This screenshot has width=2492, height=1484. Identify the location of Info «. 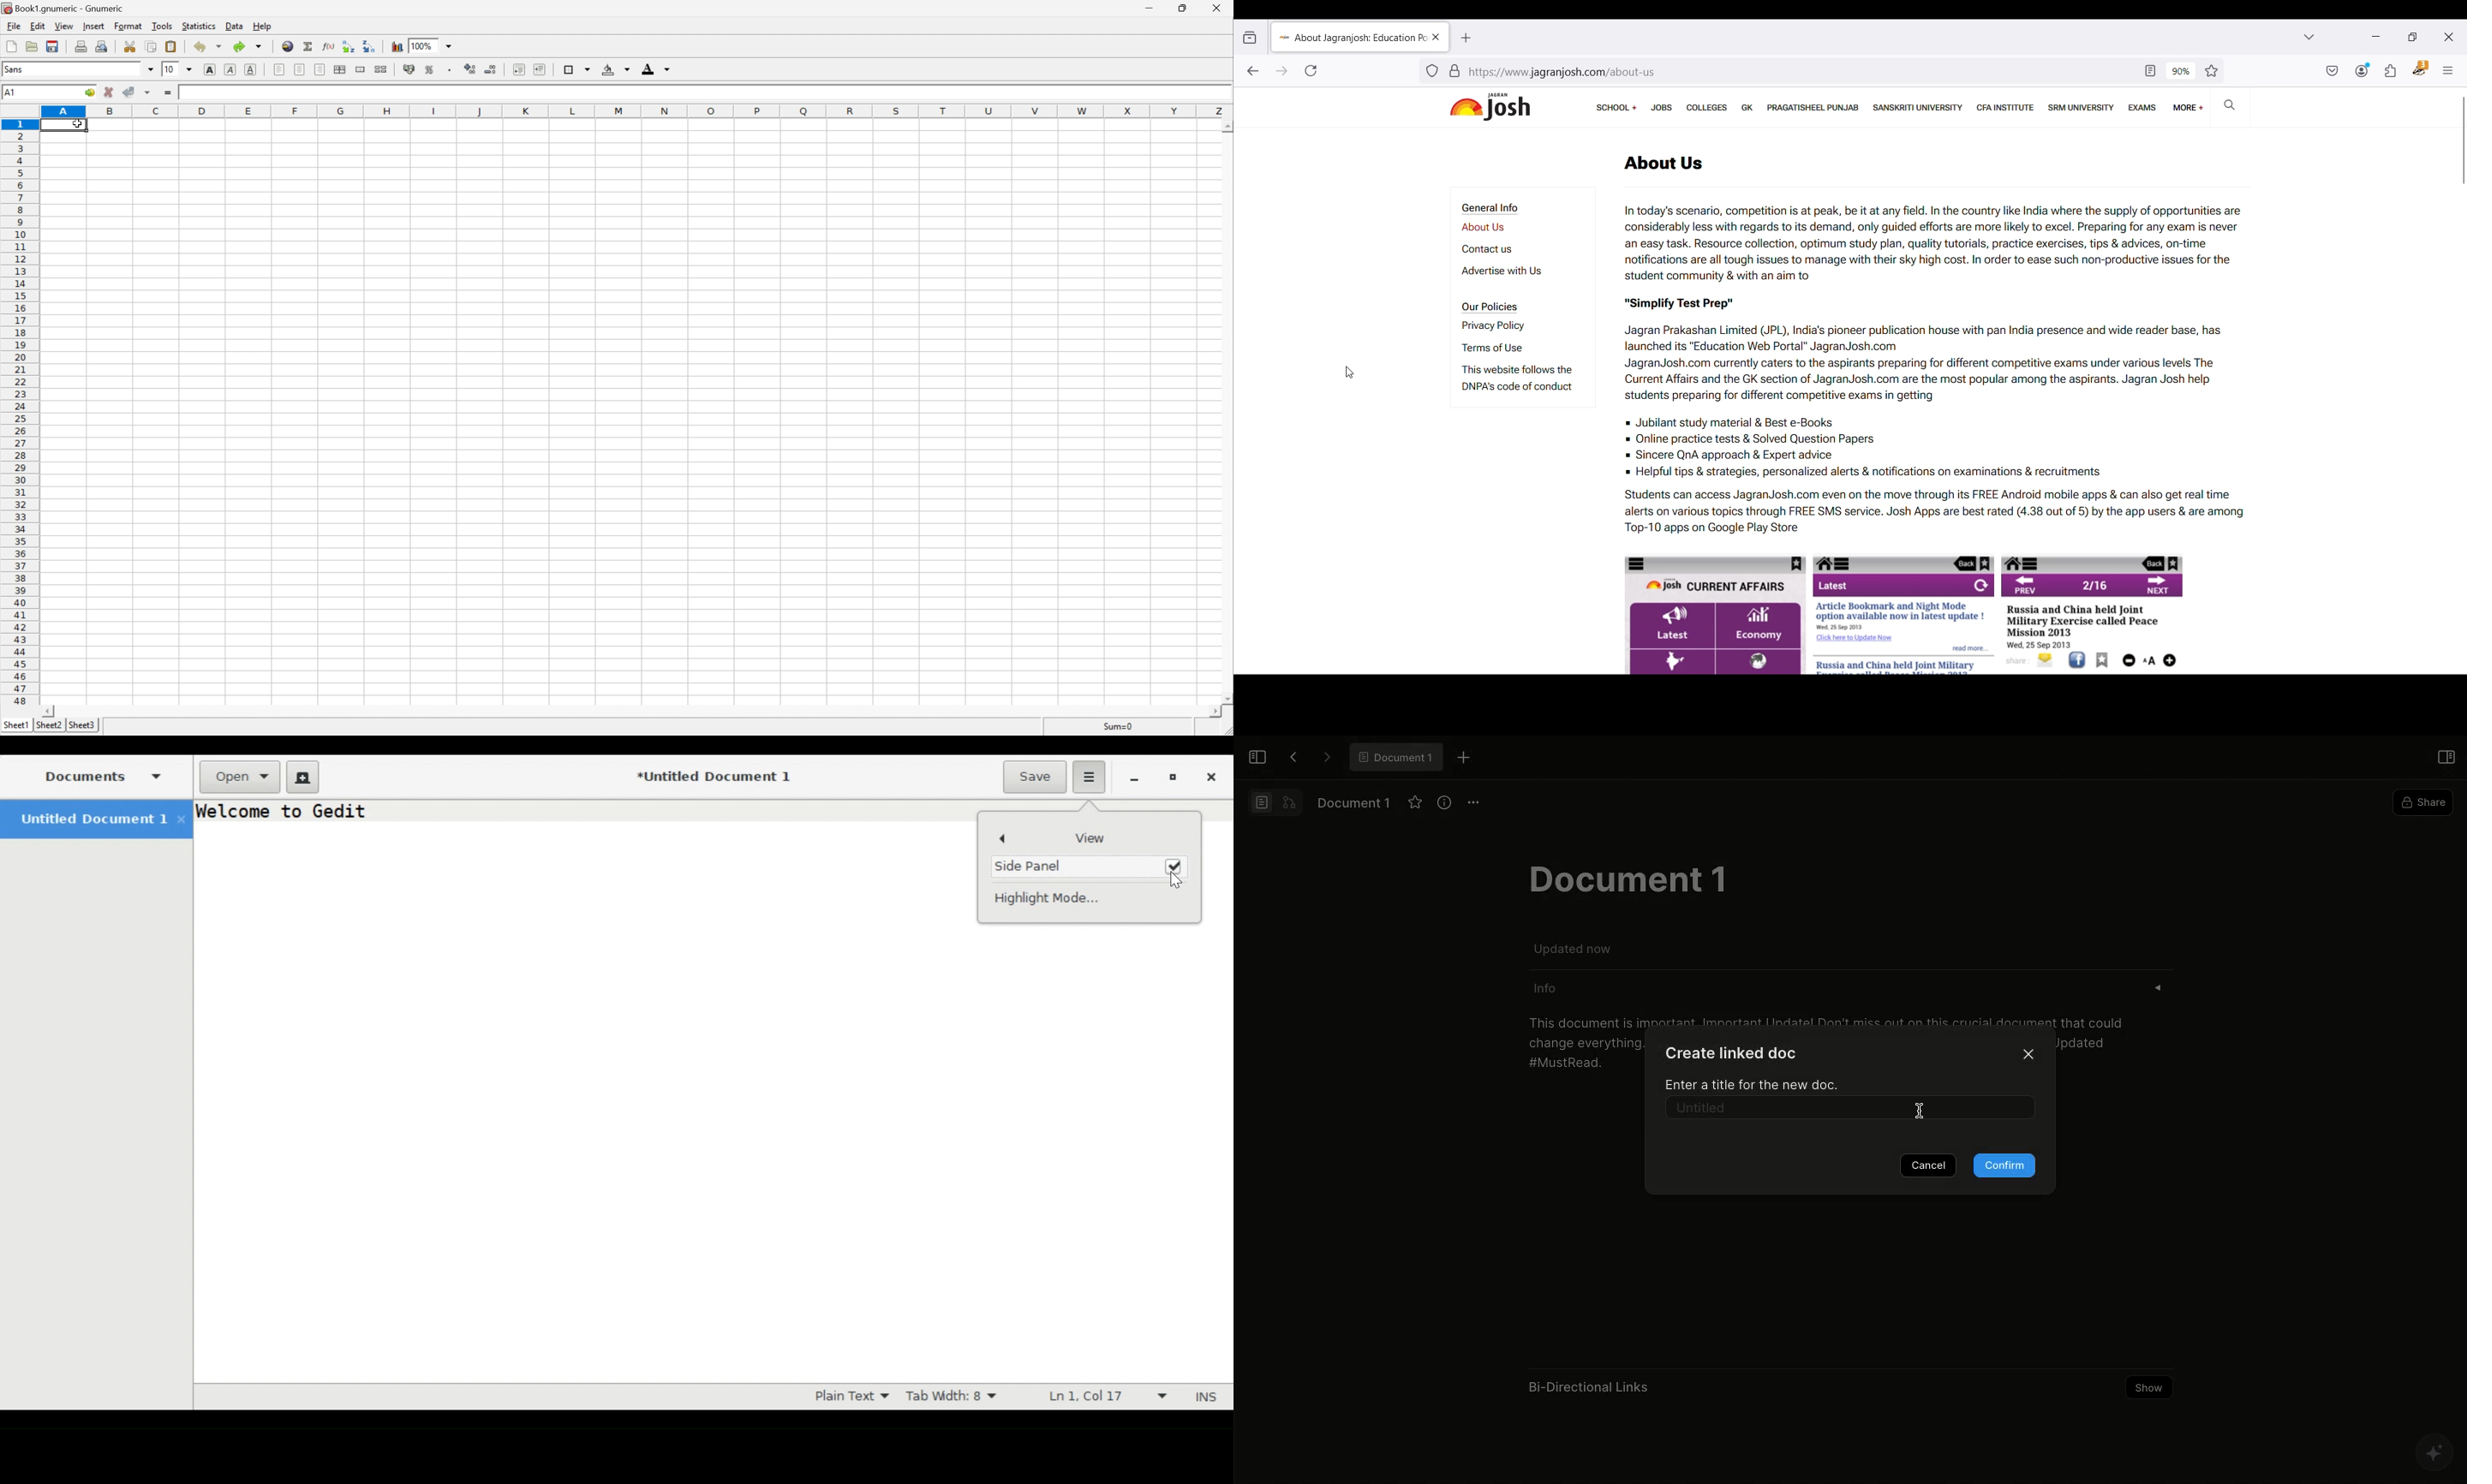
(1865, 989).